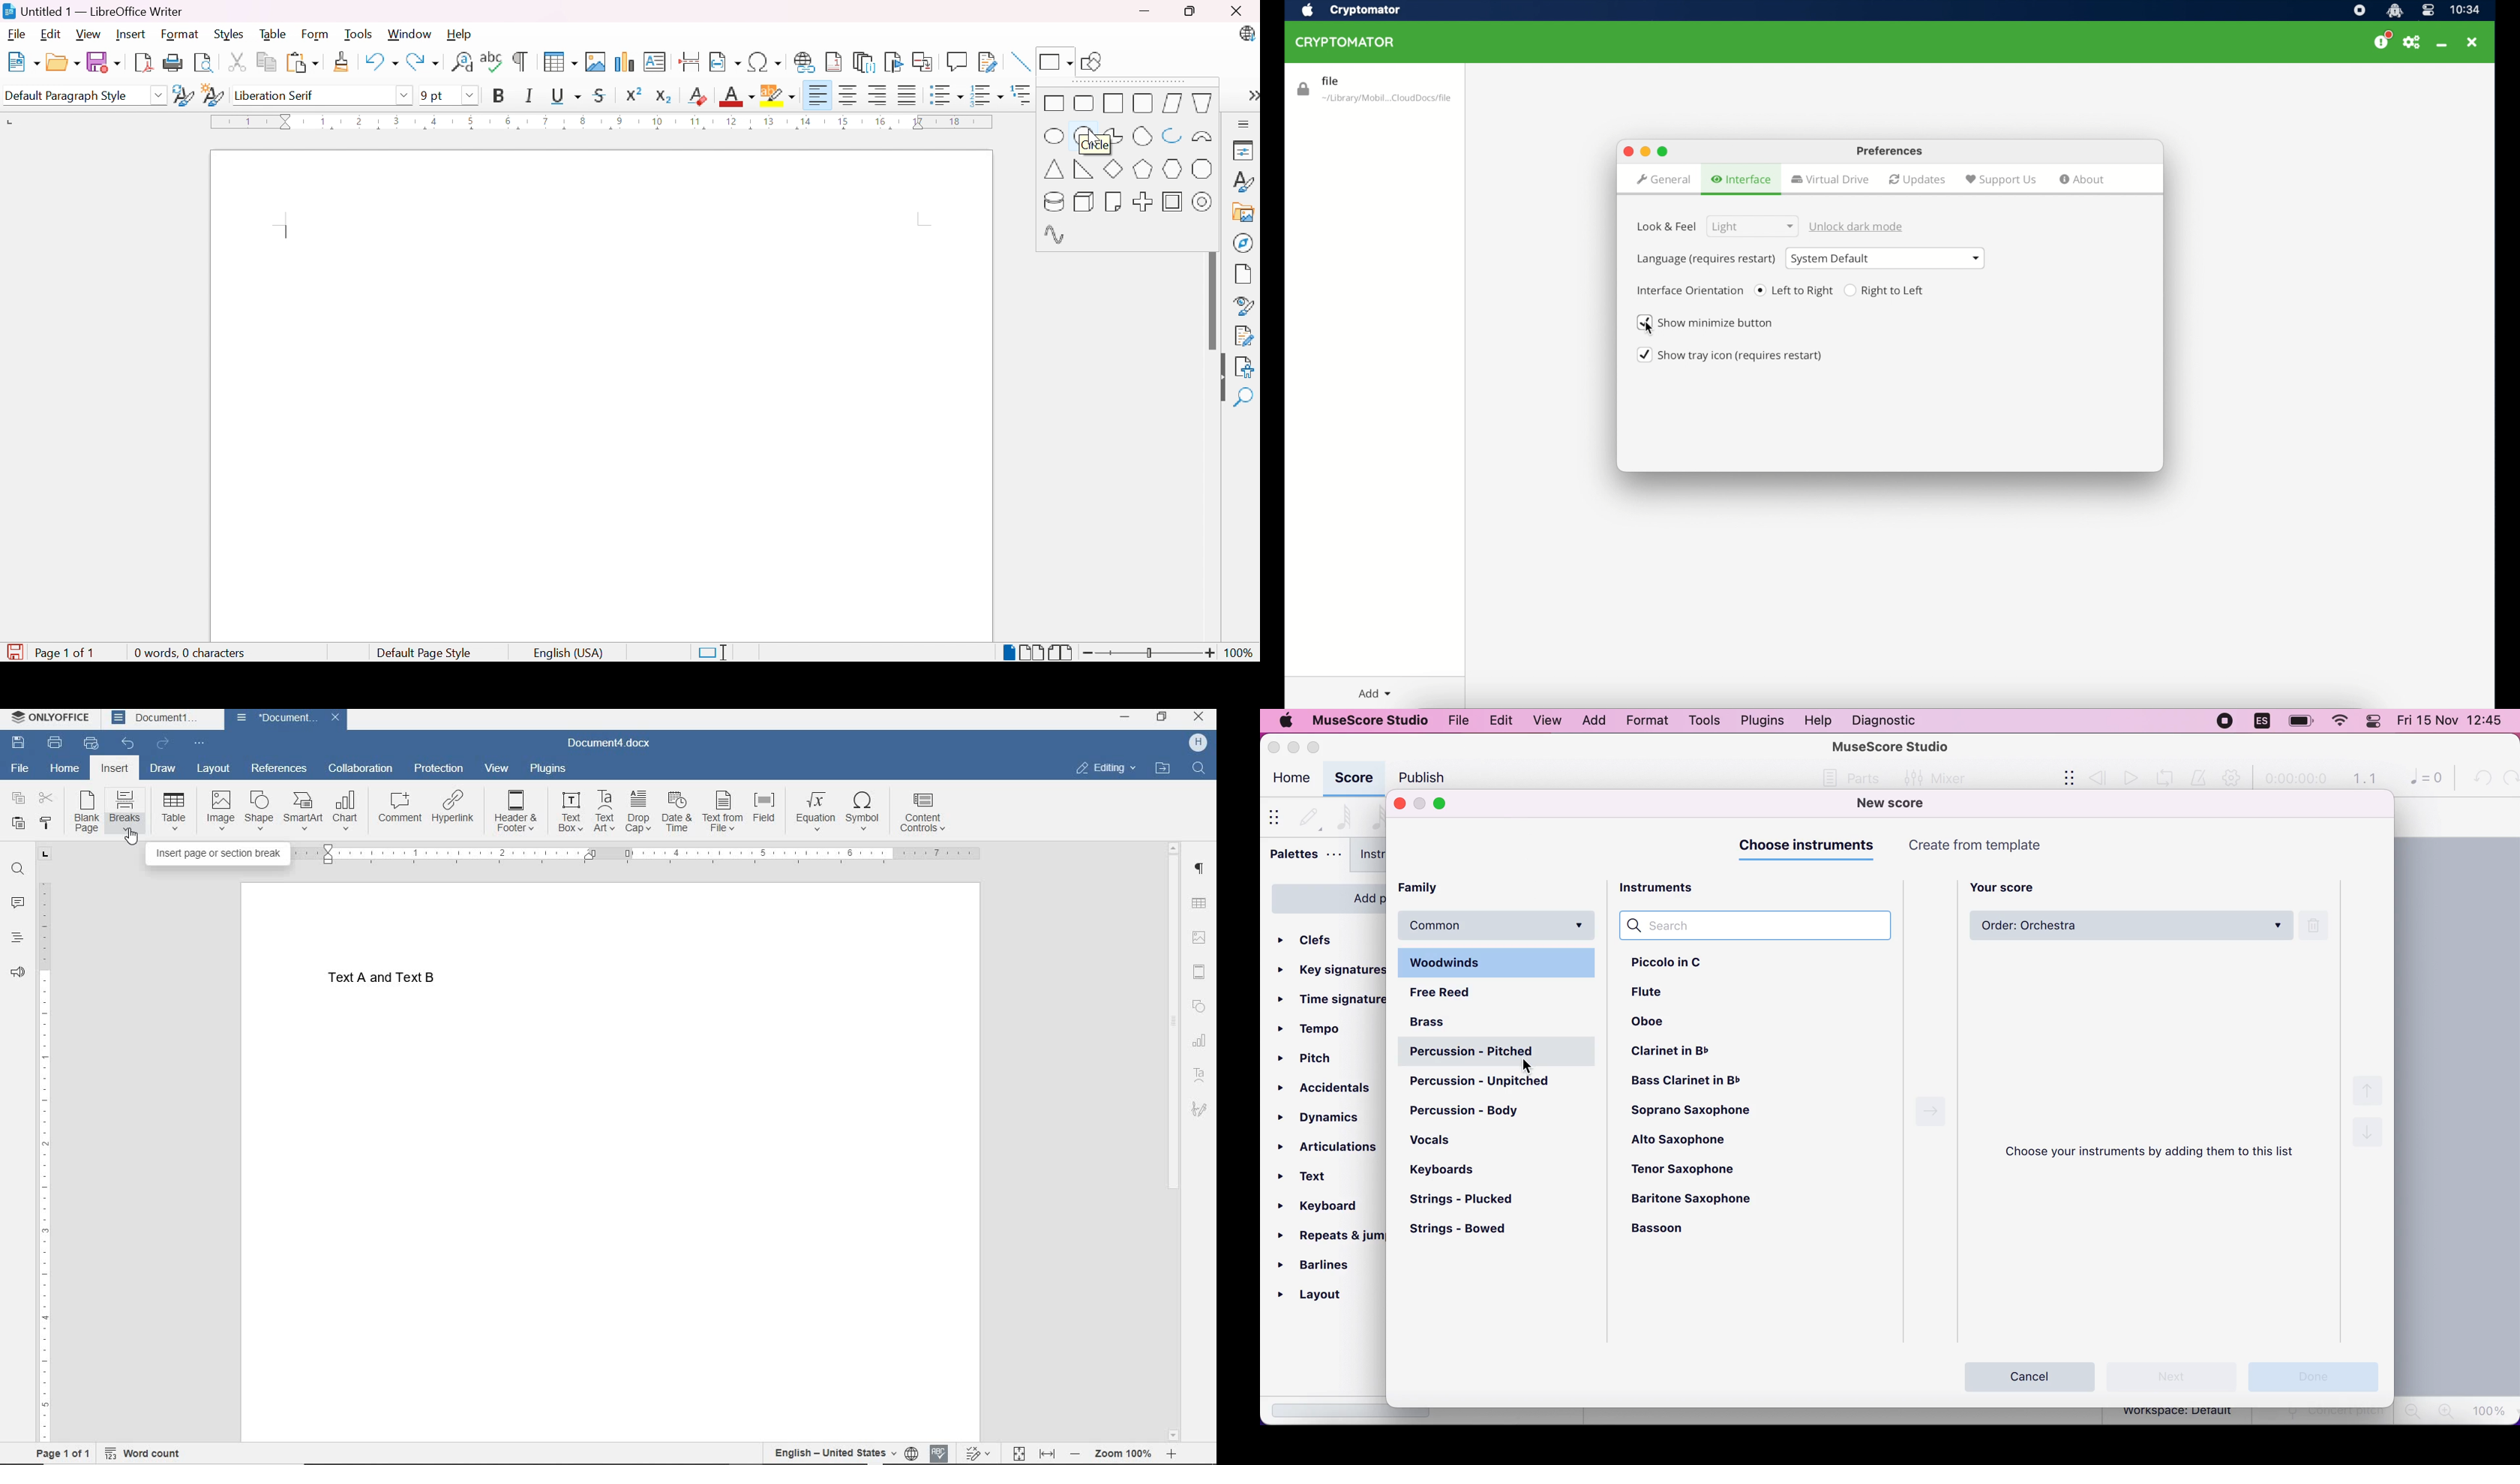 The width and height of the screenshot is (2520, 1484). Describe the element at coordinates (14, 652) in the screenshot. I see `The document has been modified. Click to save the document.` at that location.